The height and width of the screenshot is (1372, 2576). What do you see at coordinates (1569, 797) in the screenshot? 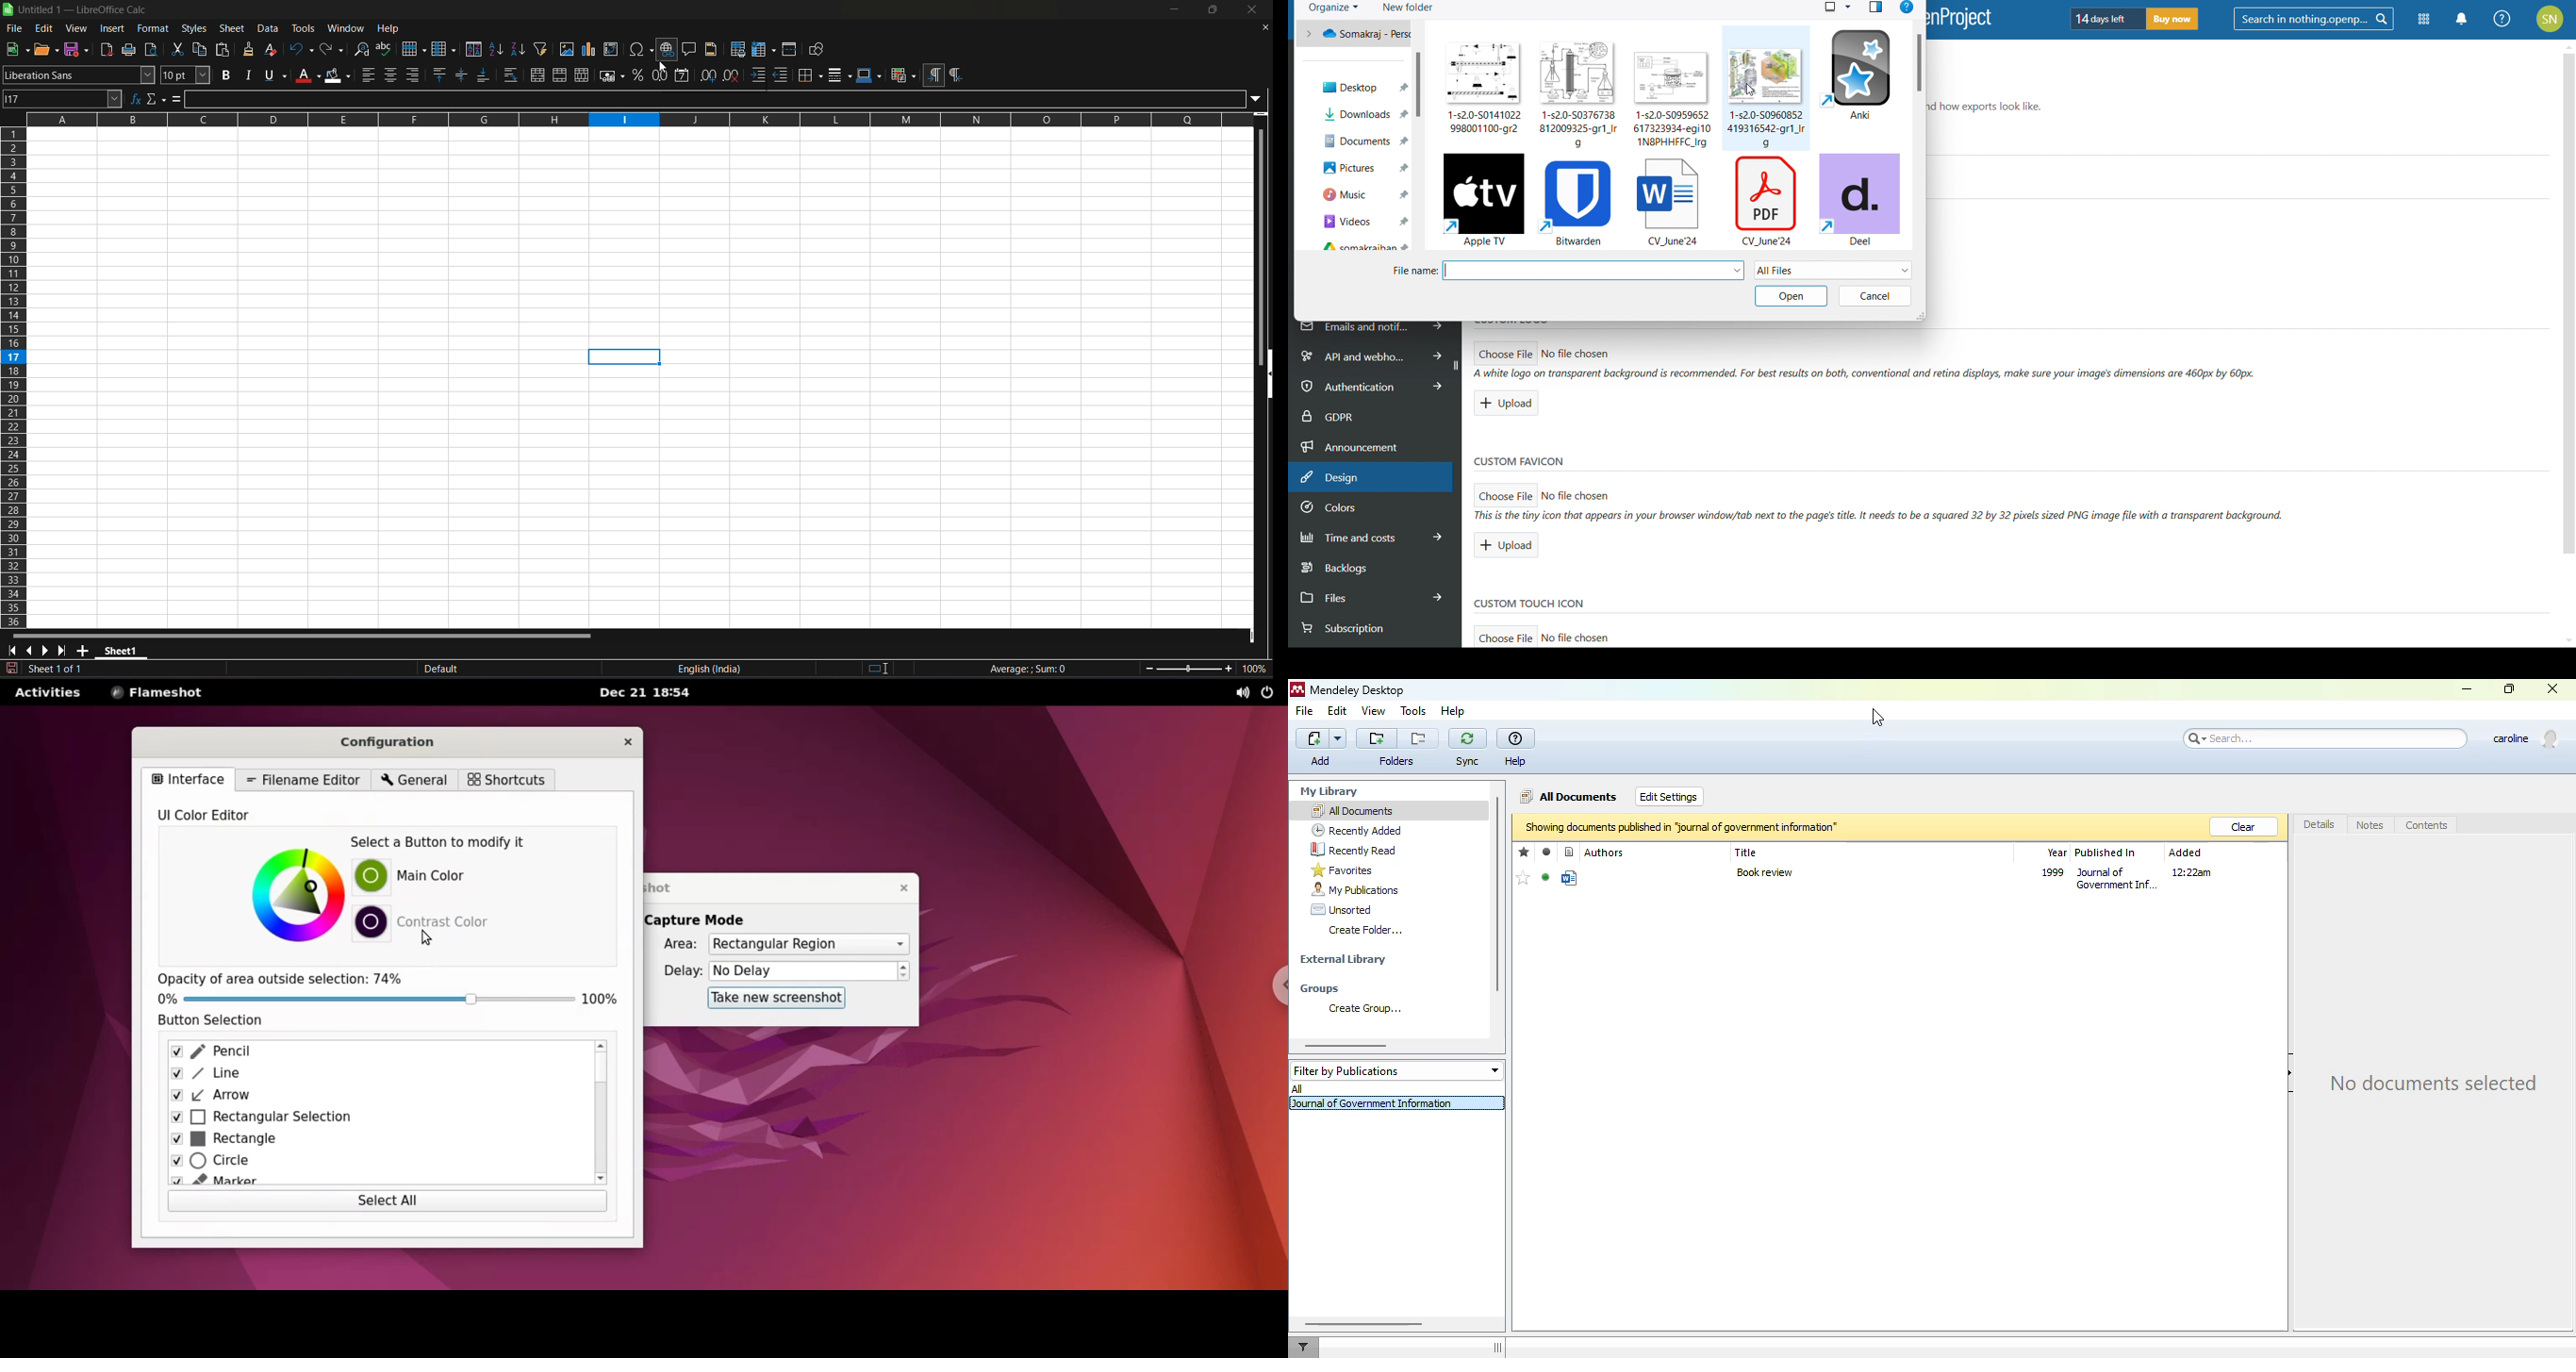
I see `all documents` at bounding box center [1569, 797].